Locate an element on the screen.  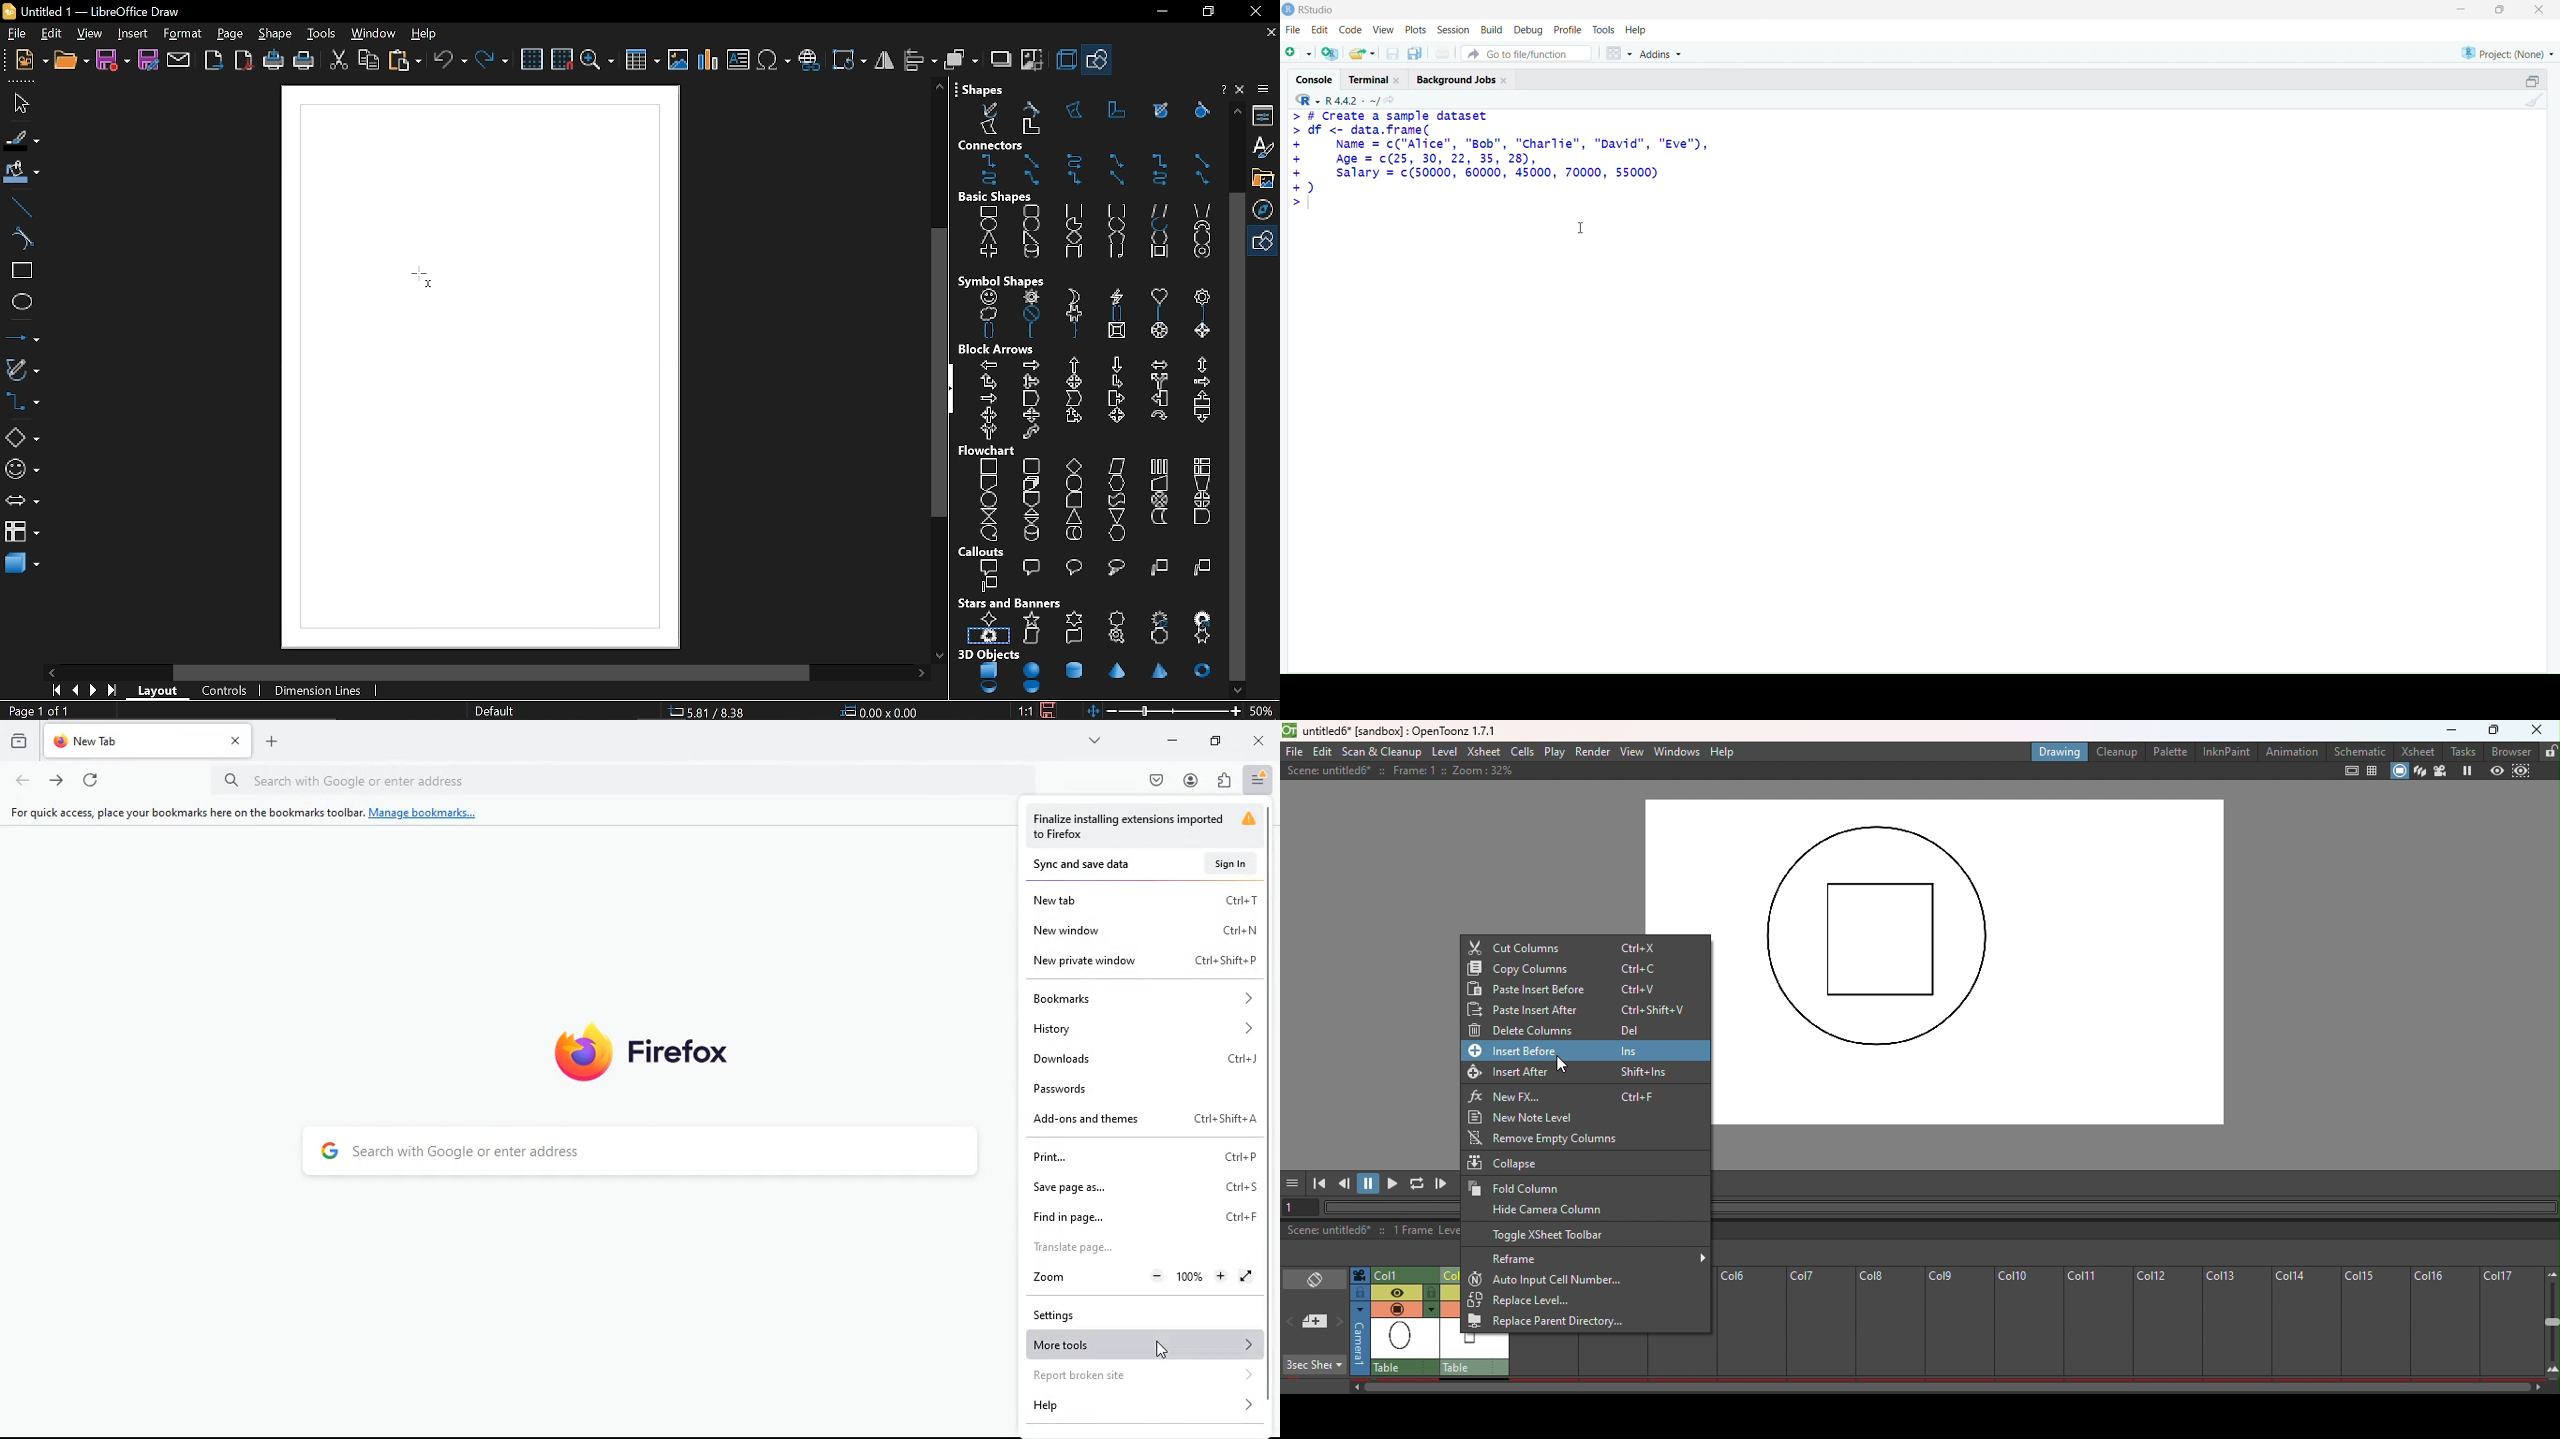
project(None) is located at coordinates (2507, 51).